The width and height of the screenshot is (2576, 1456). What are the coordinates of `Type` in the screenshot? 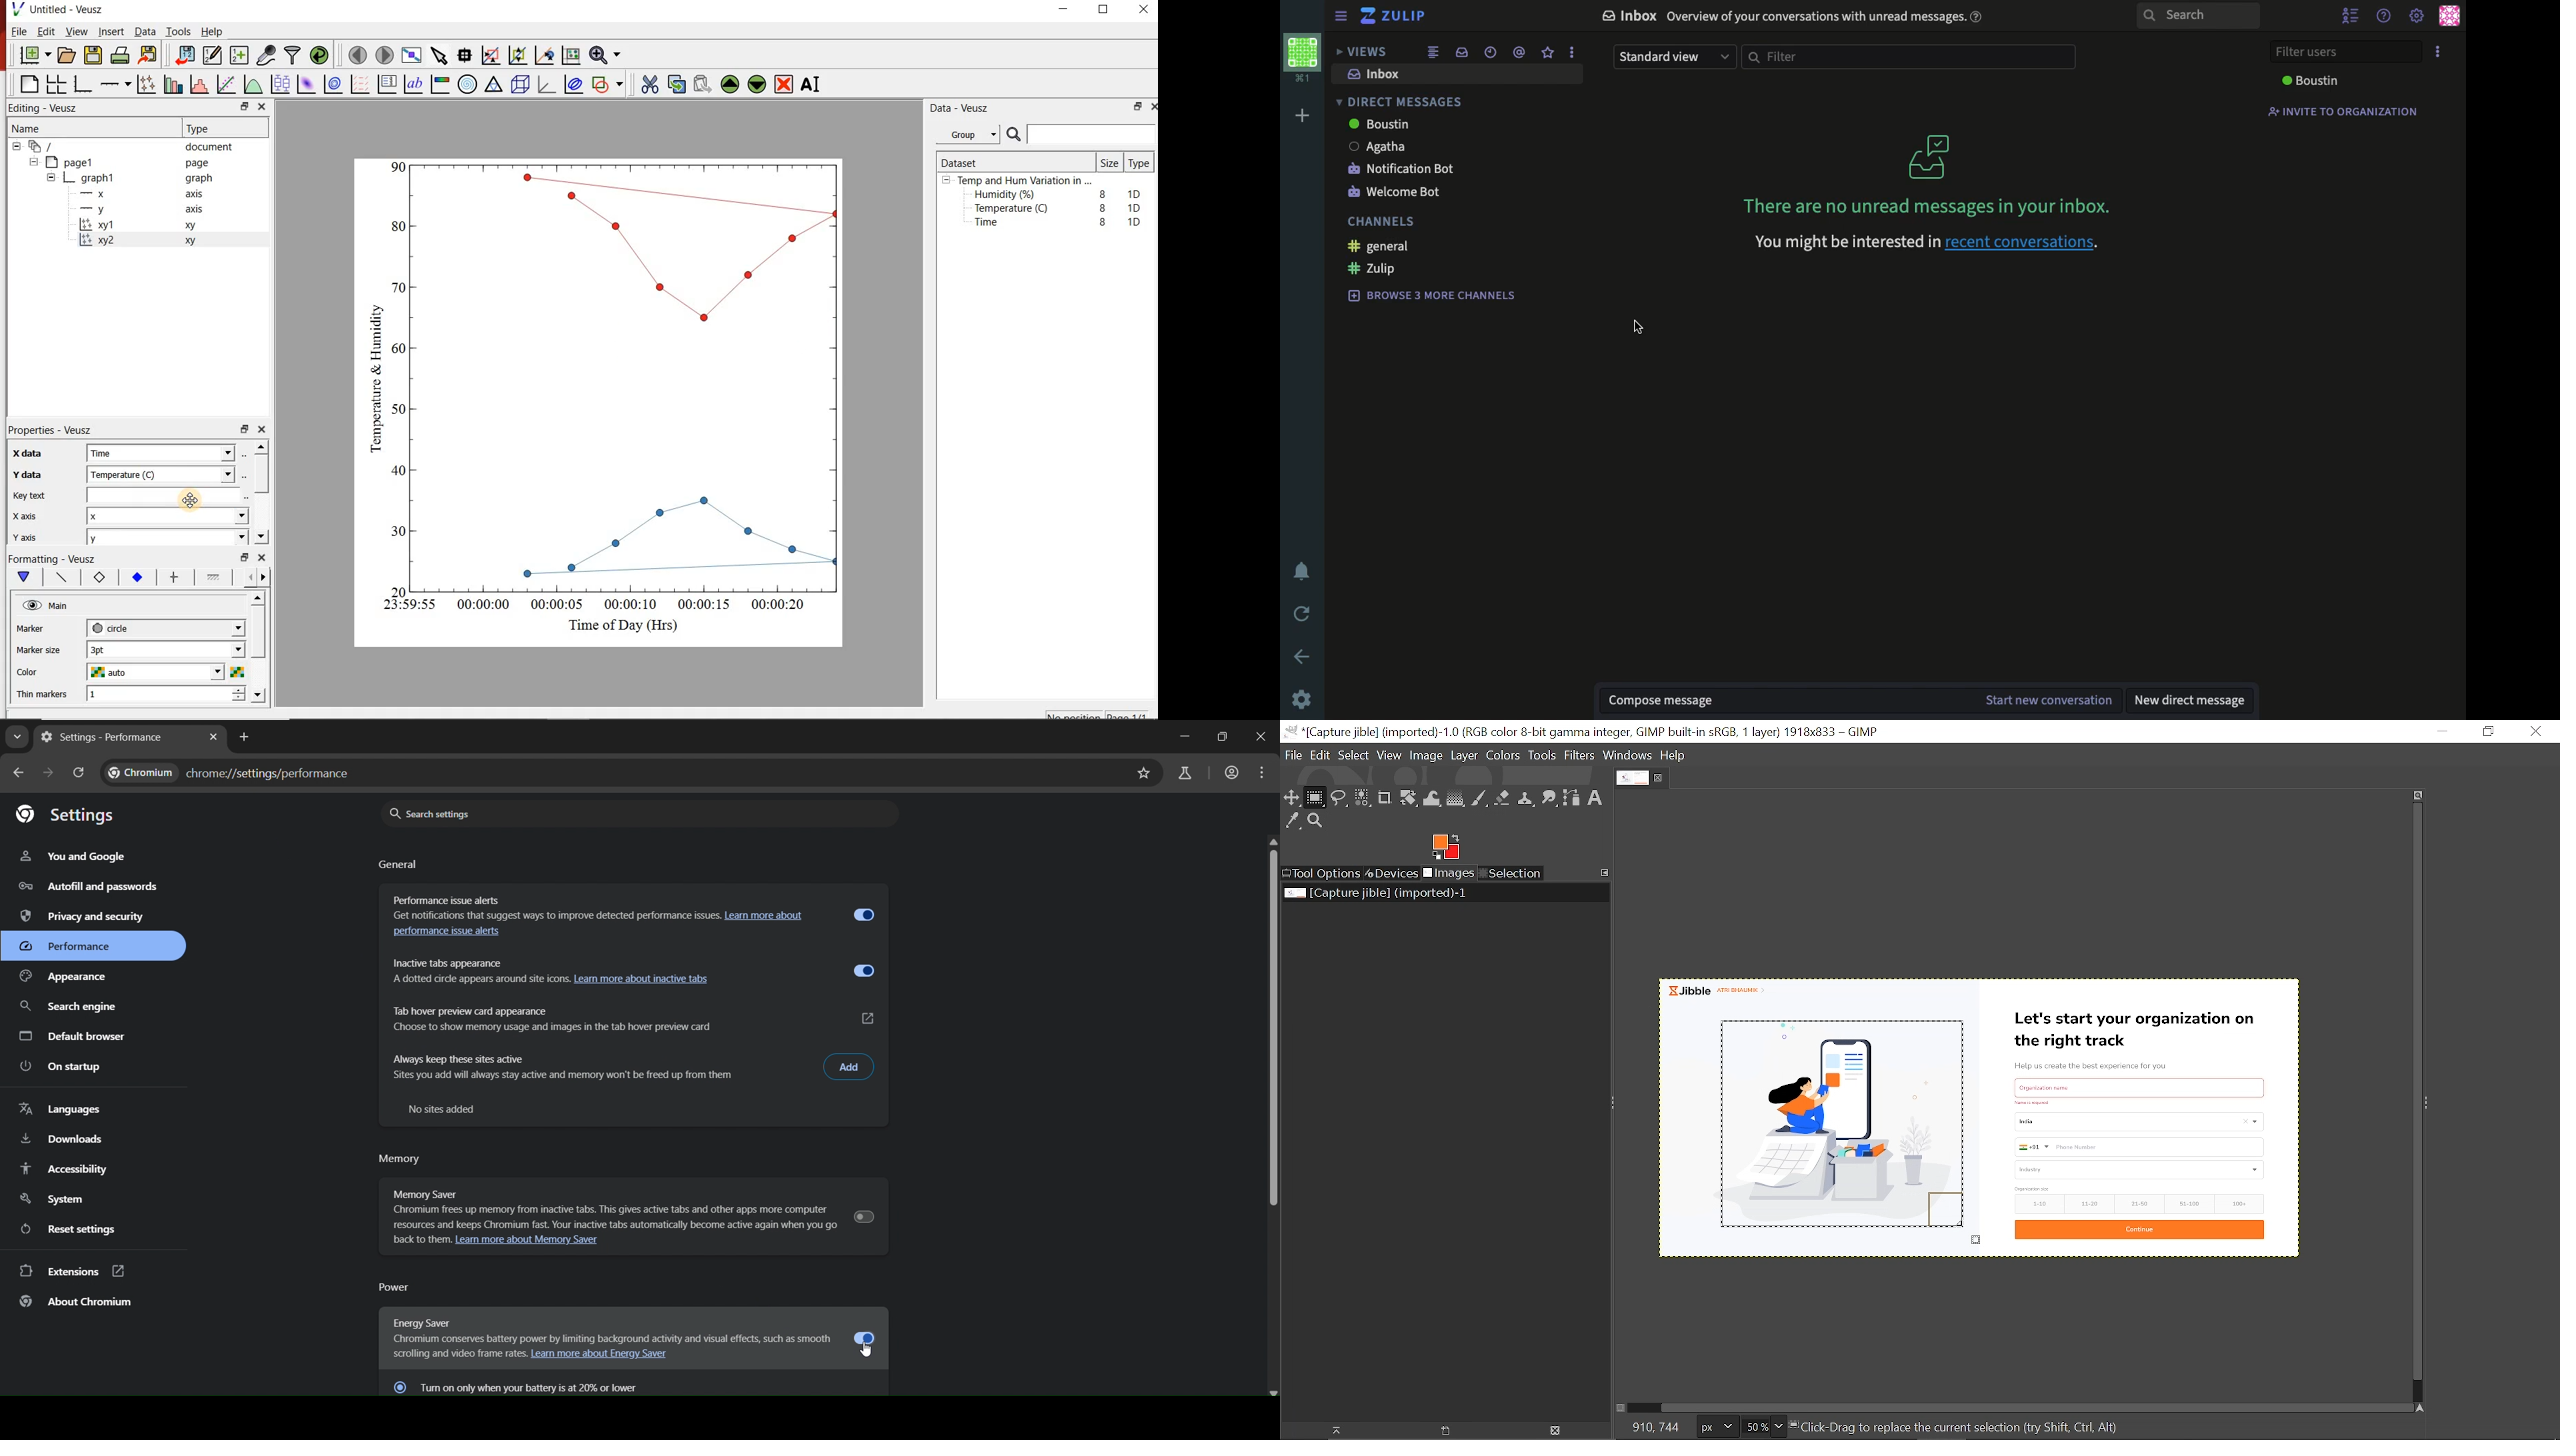 It's located at (207, 128).